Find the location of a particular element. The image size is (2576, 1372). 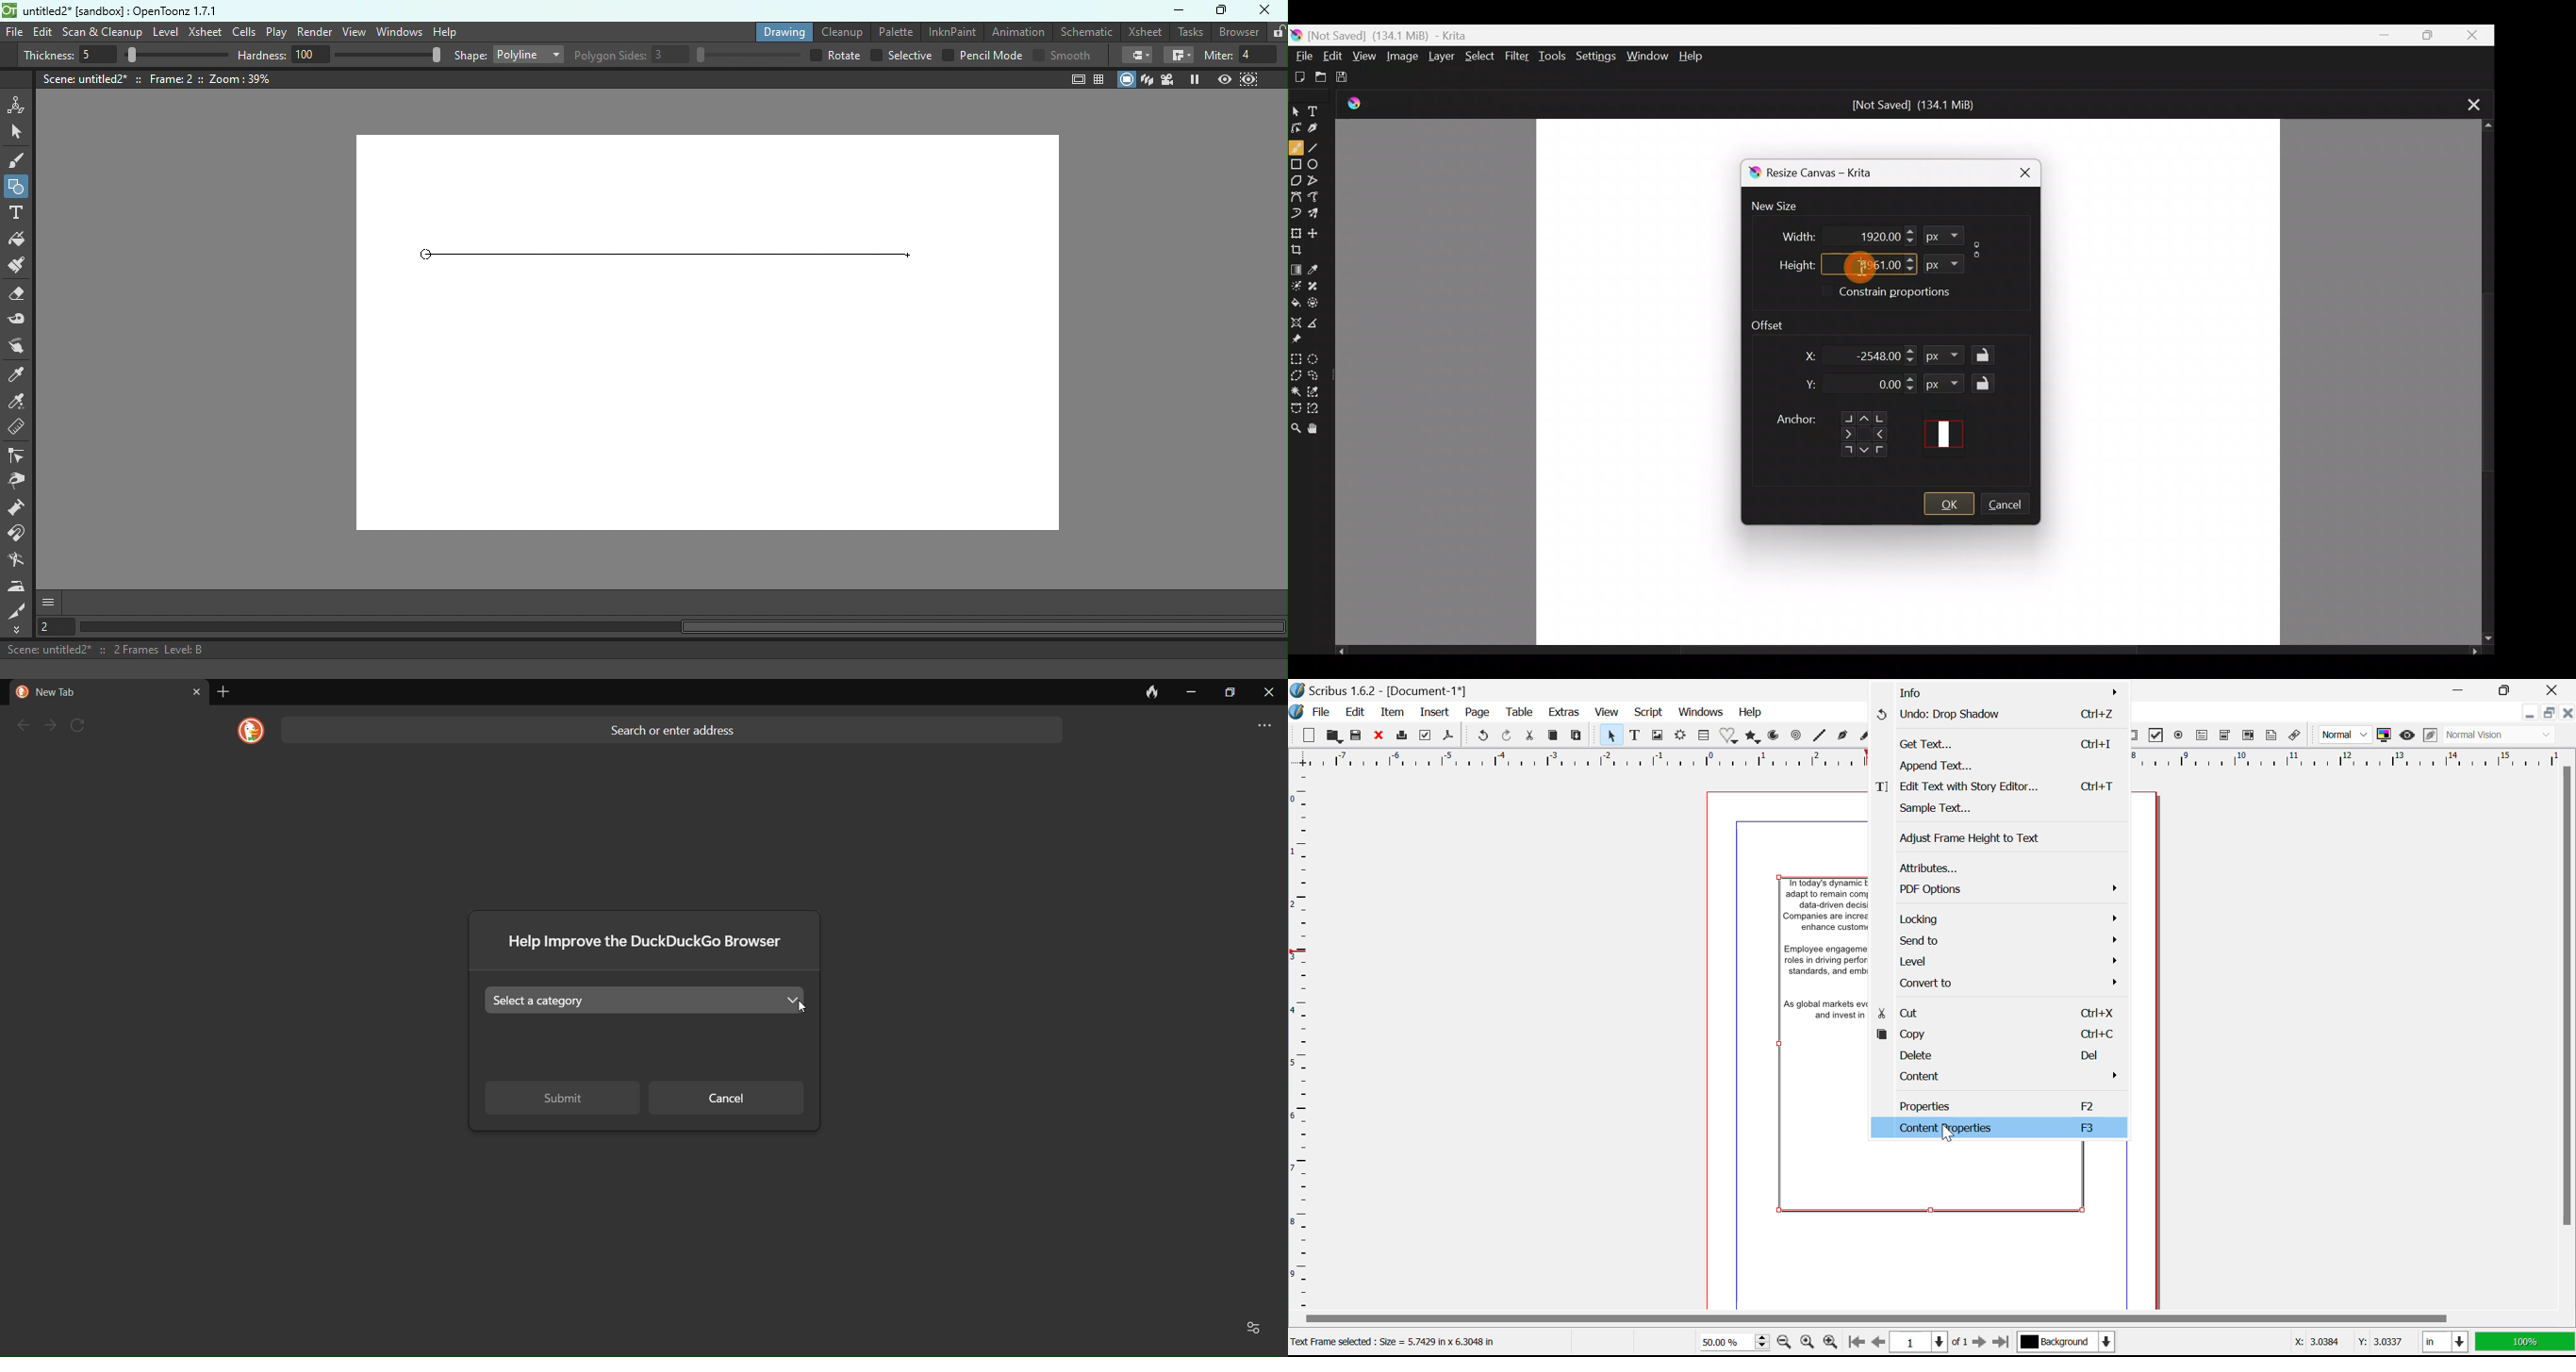

Sample a colour from the image/current layer is located at coordinates (1319, 266).